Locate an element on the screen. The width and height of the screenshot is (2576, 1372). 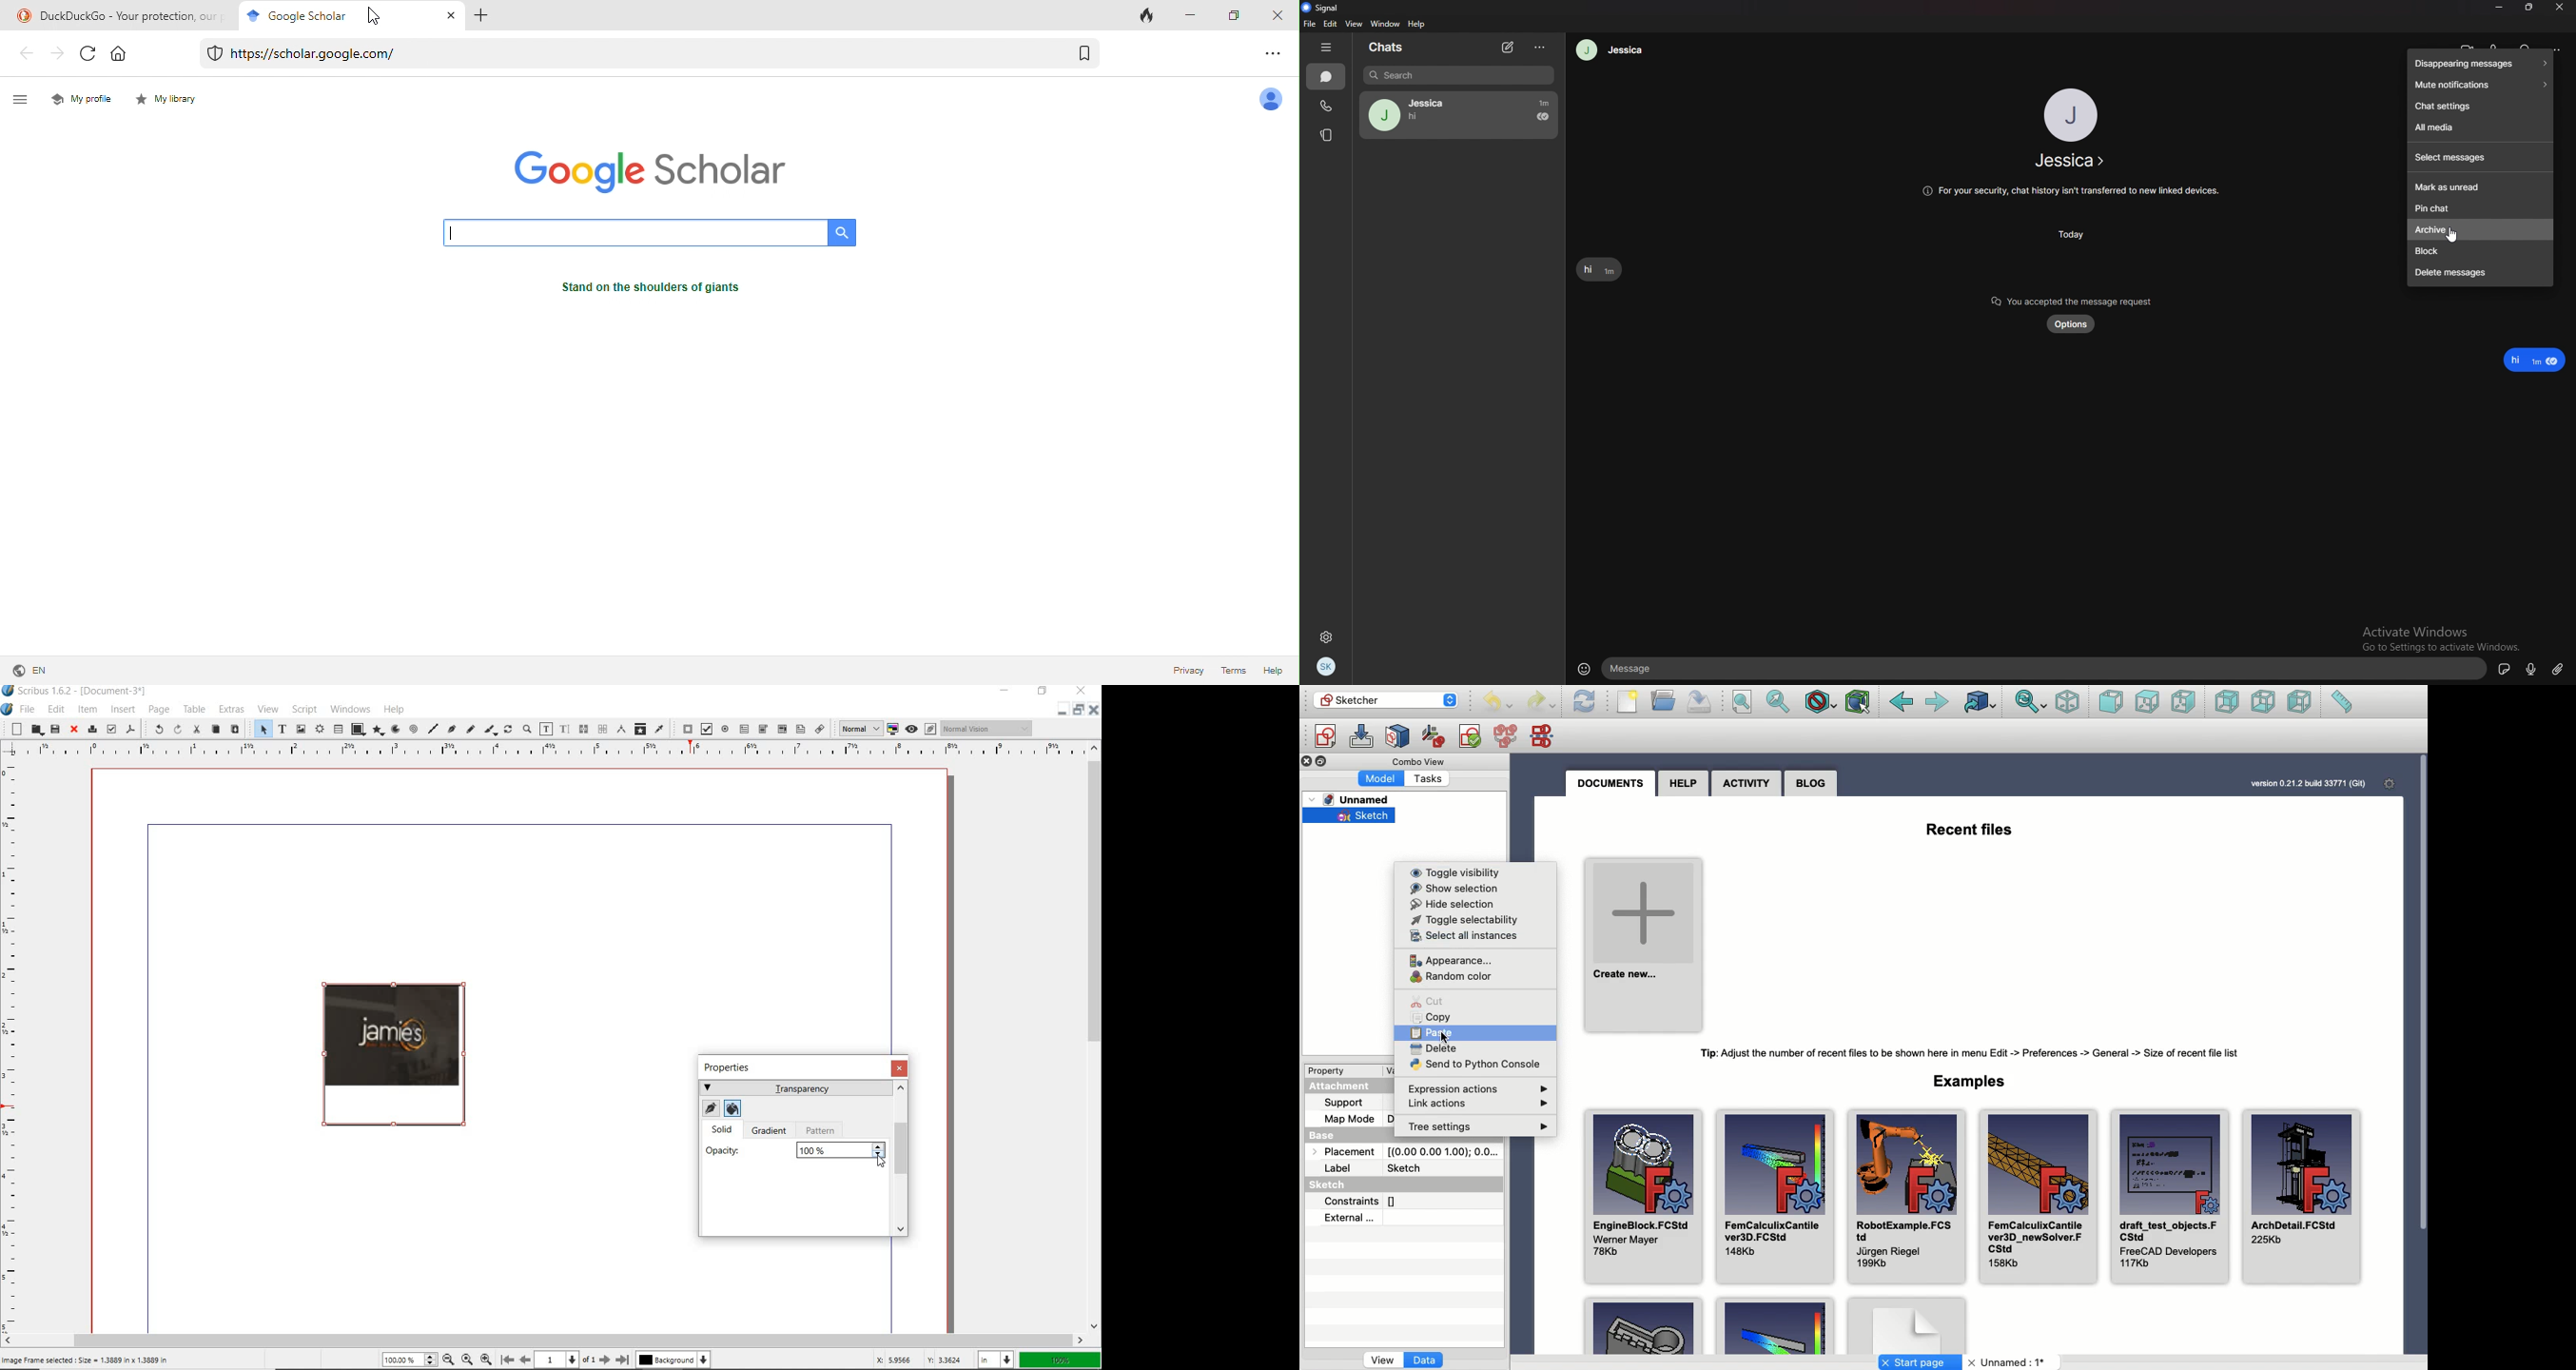
Send to python console is located at coordinates (1472, 1064).